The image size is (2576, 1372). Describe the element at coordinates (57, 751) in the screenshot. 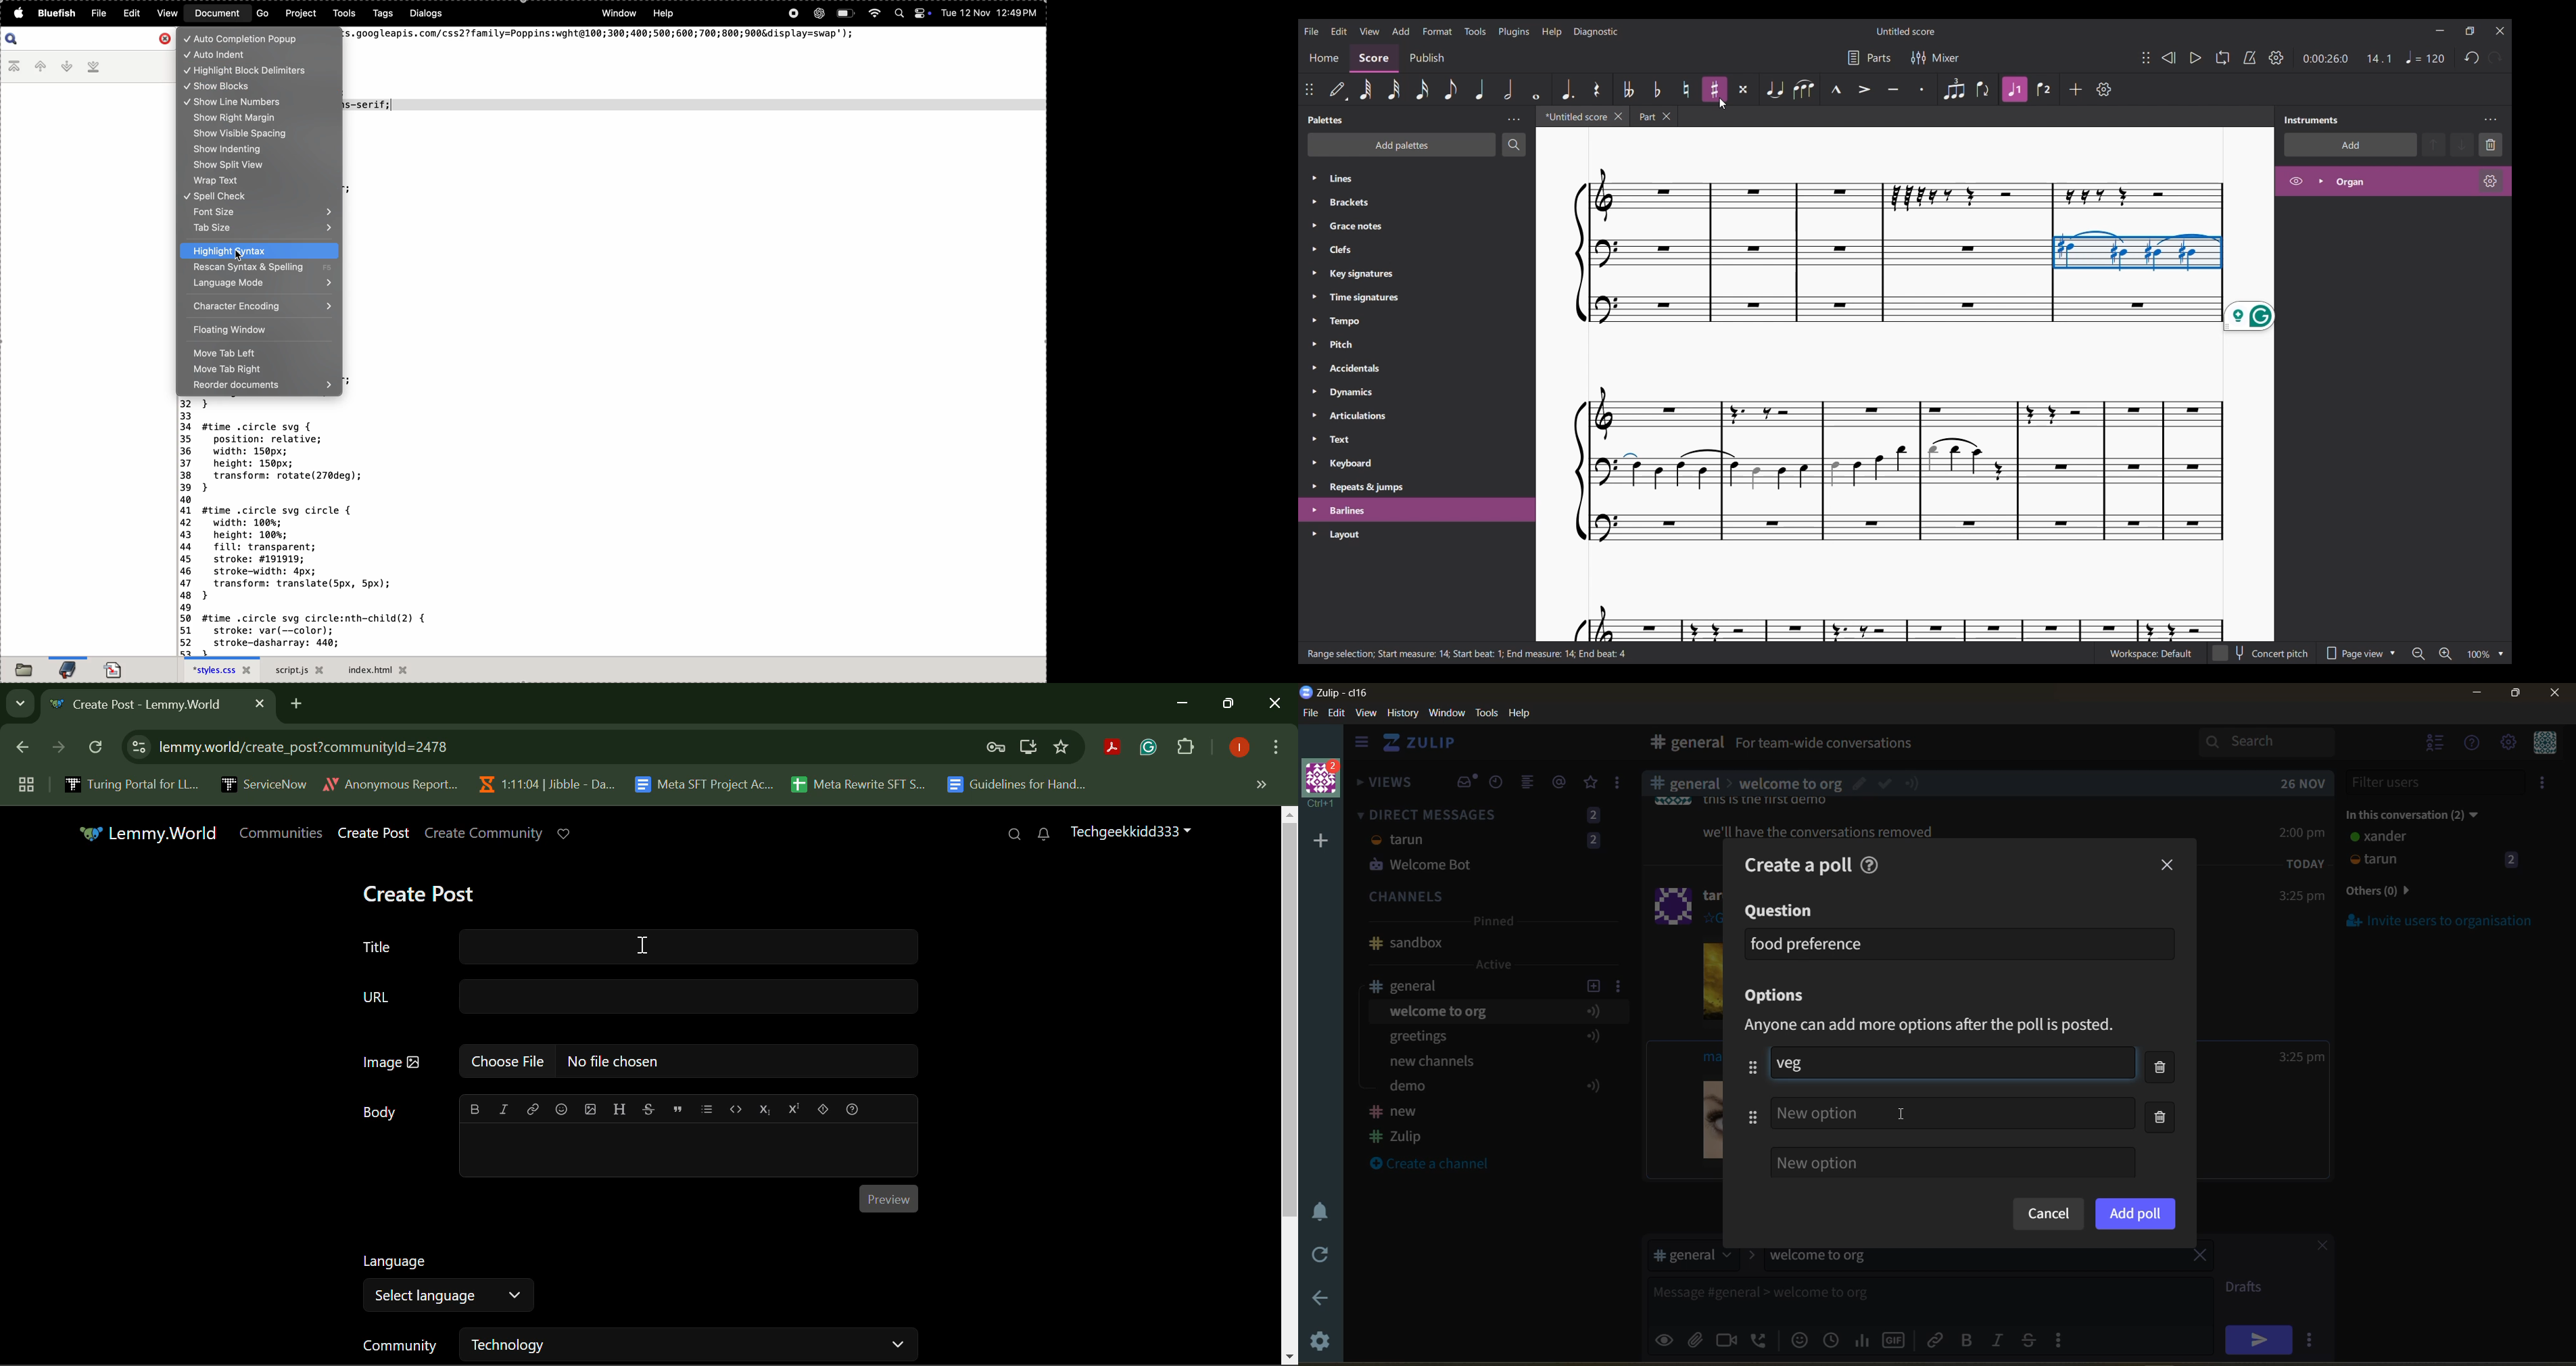

I see `Next Page ` at that location.